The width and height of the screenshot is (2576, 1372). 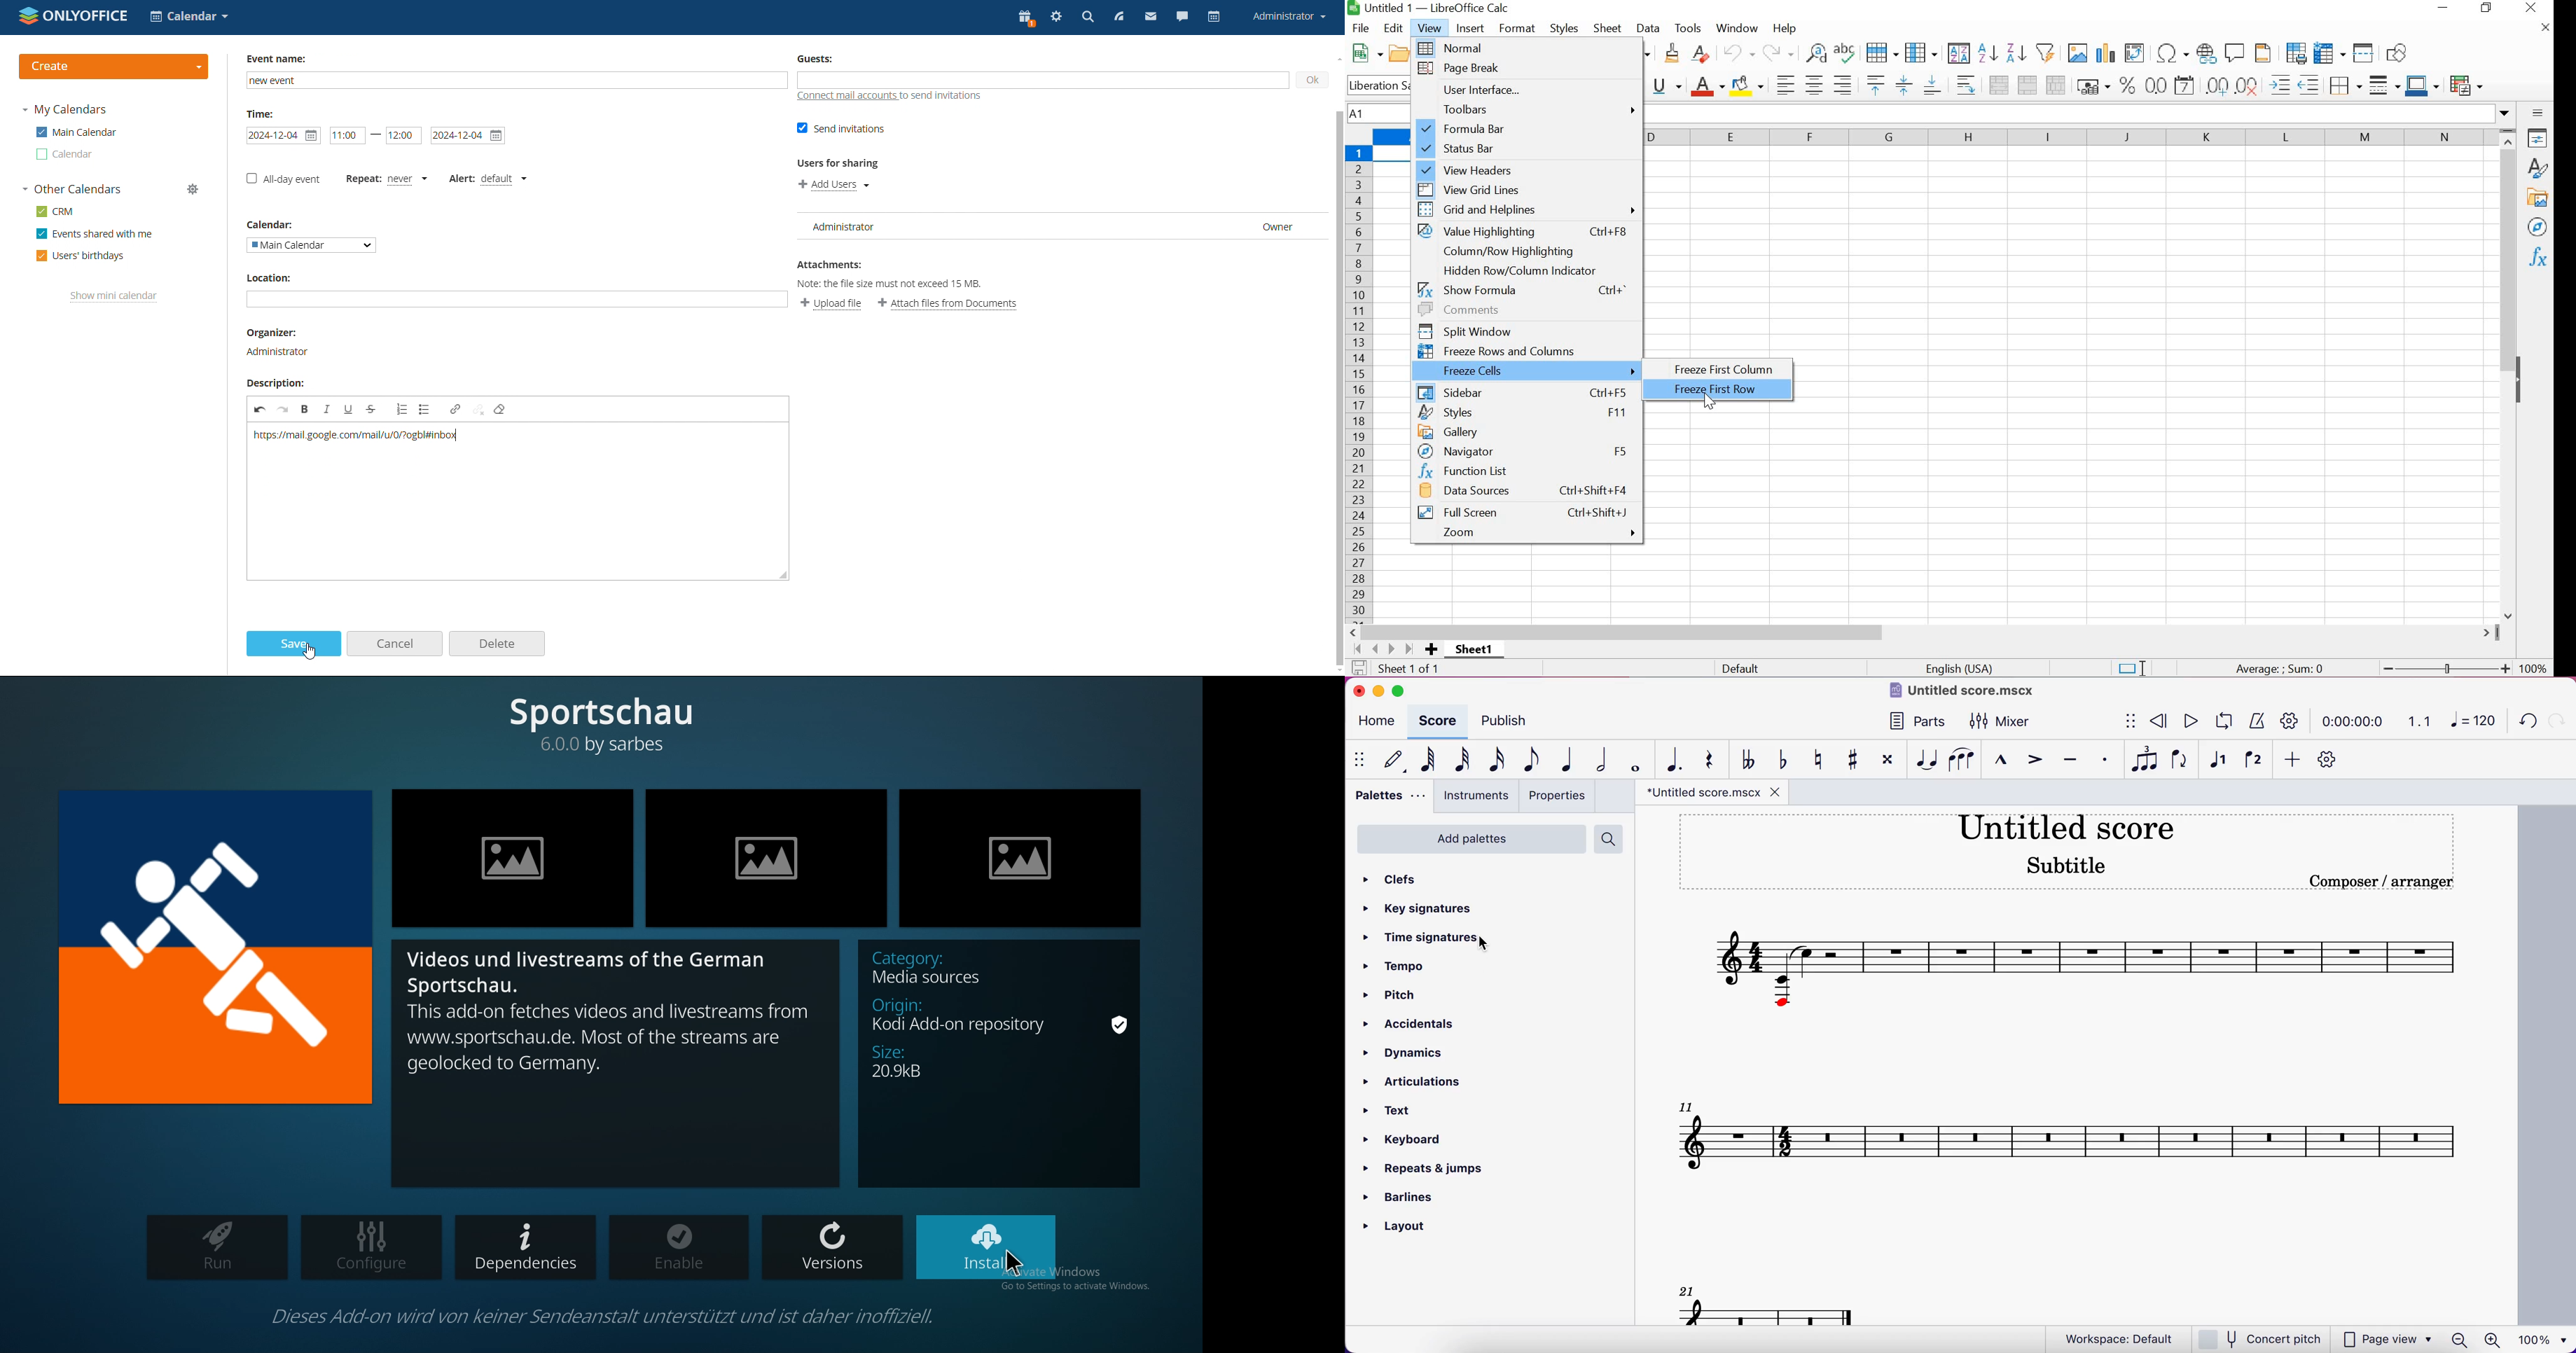 I want to click on repeats and jumps, so click(x=1423, y=1168).